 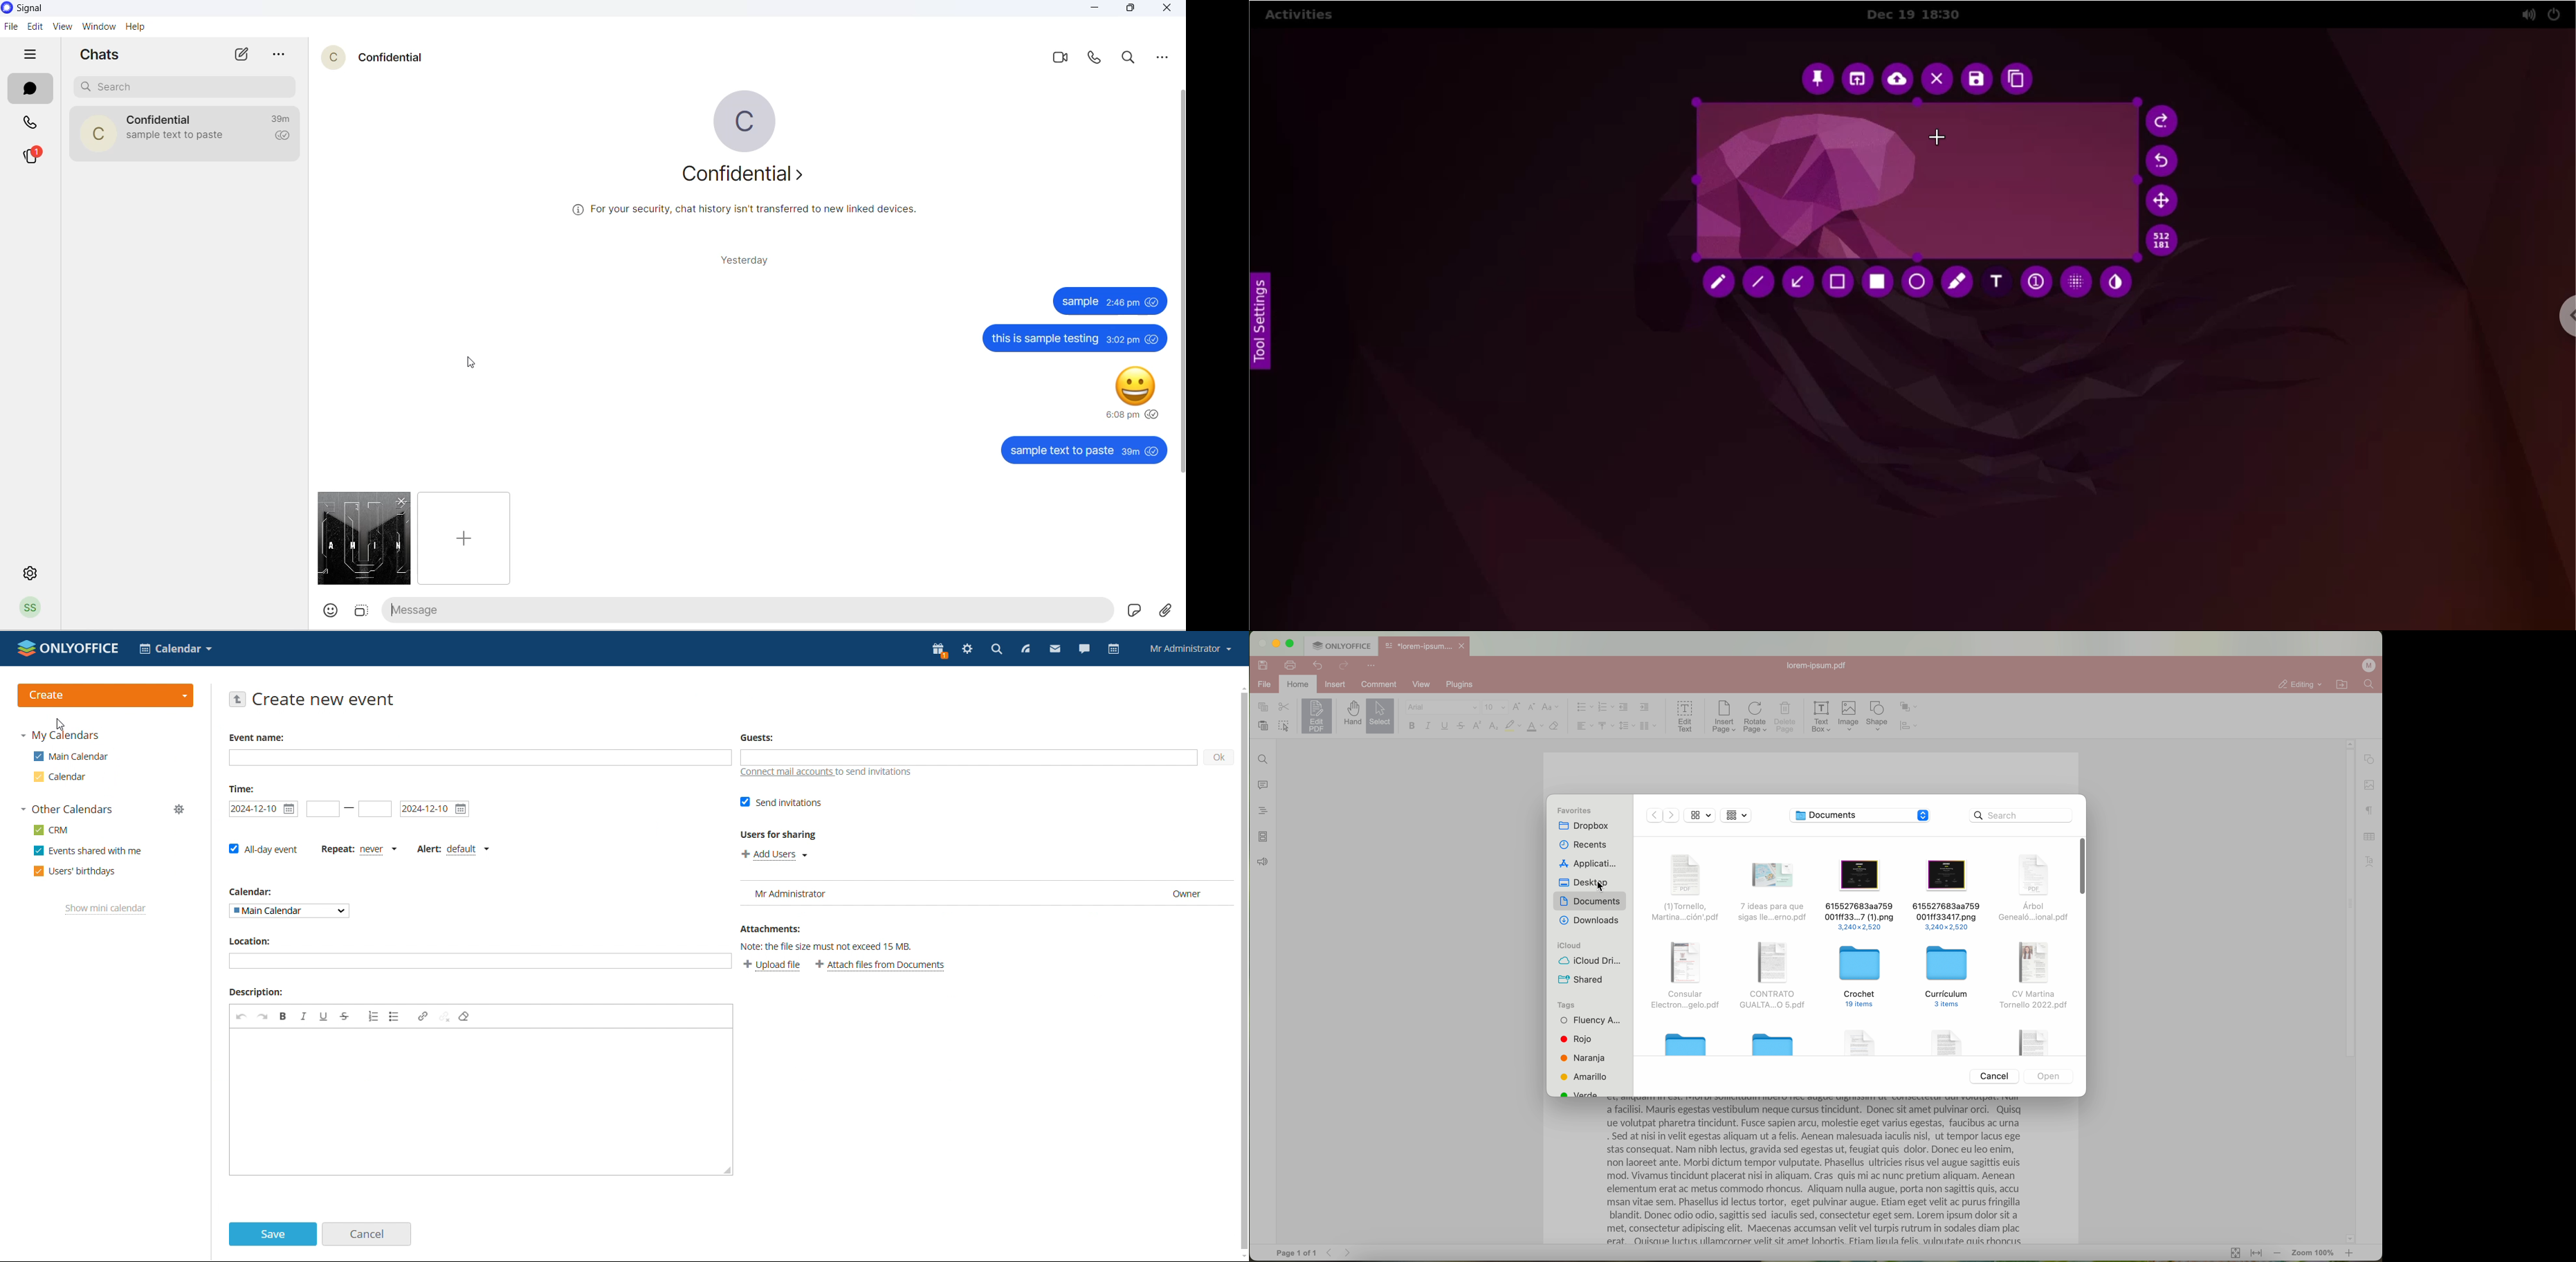 What do you see at coordinates (1948, 1040) in the screenshot?
I see `file` at bounding box center [1948, 1040].